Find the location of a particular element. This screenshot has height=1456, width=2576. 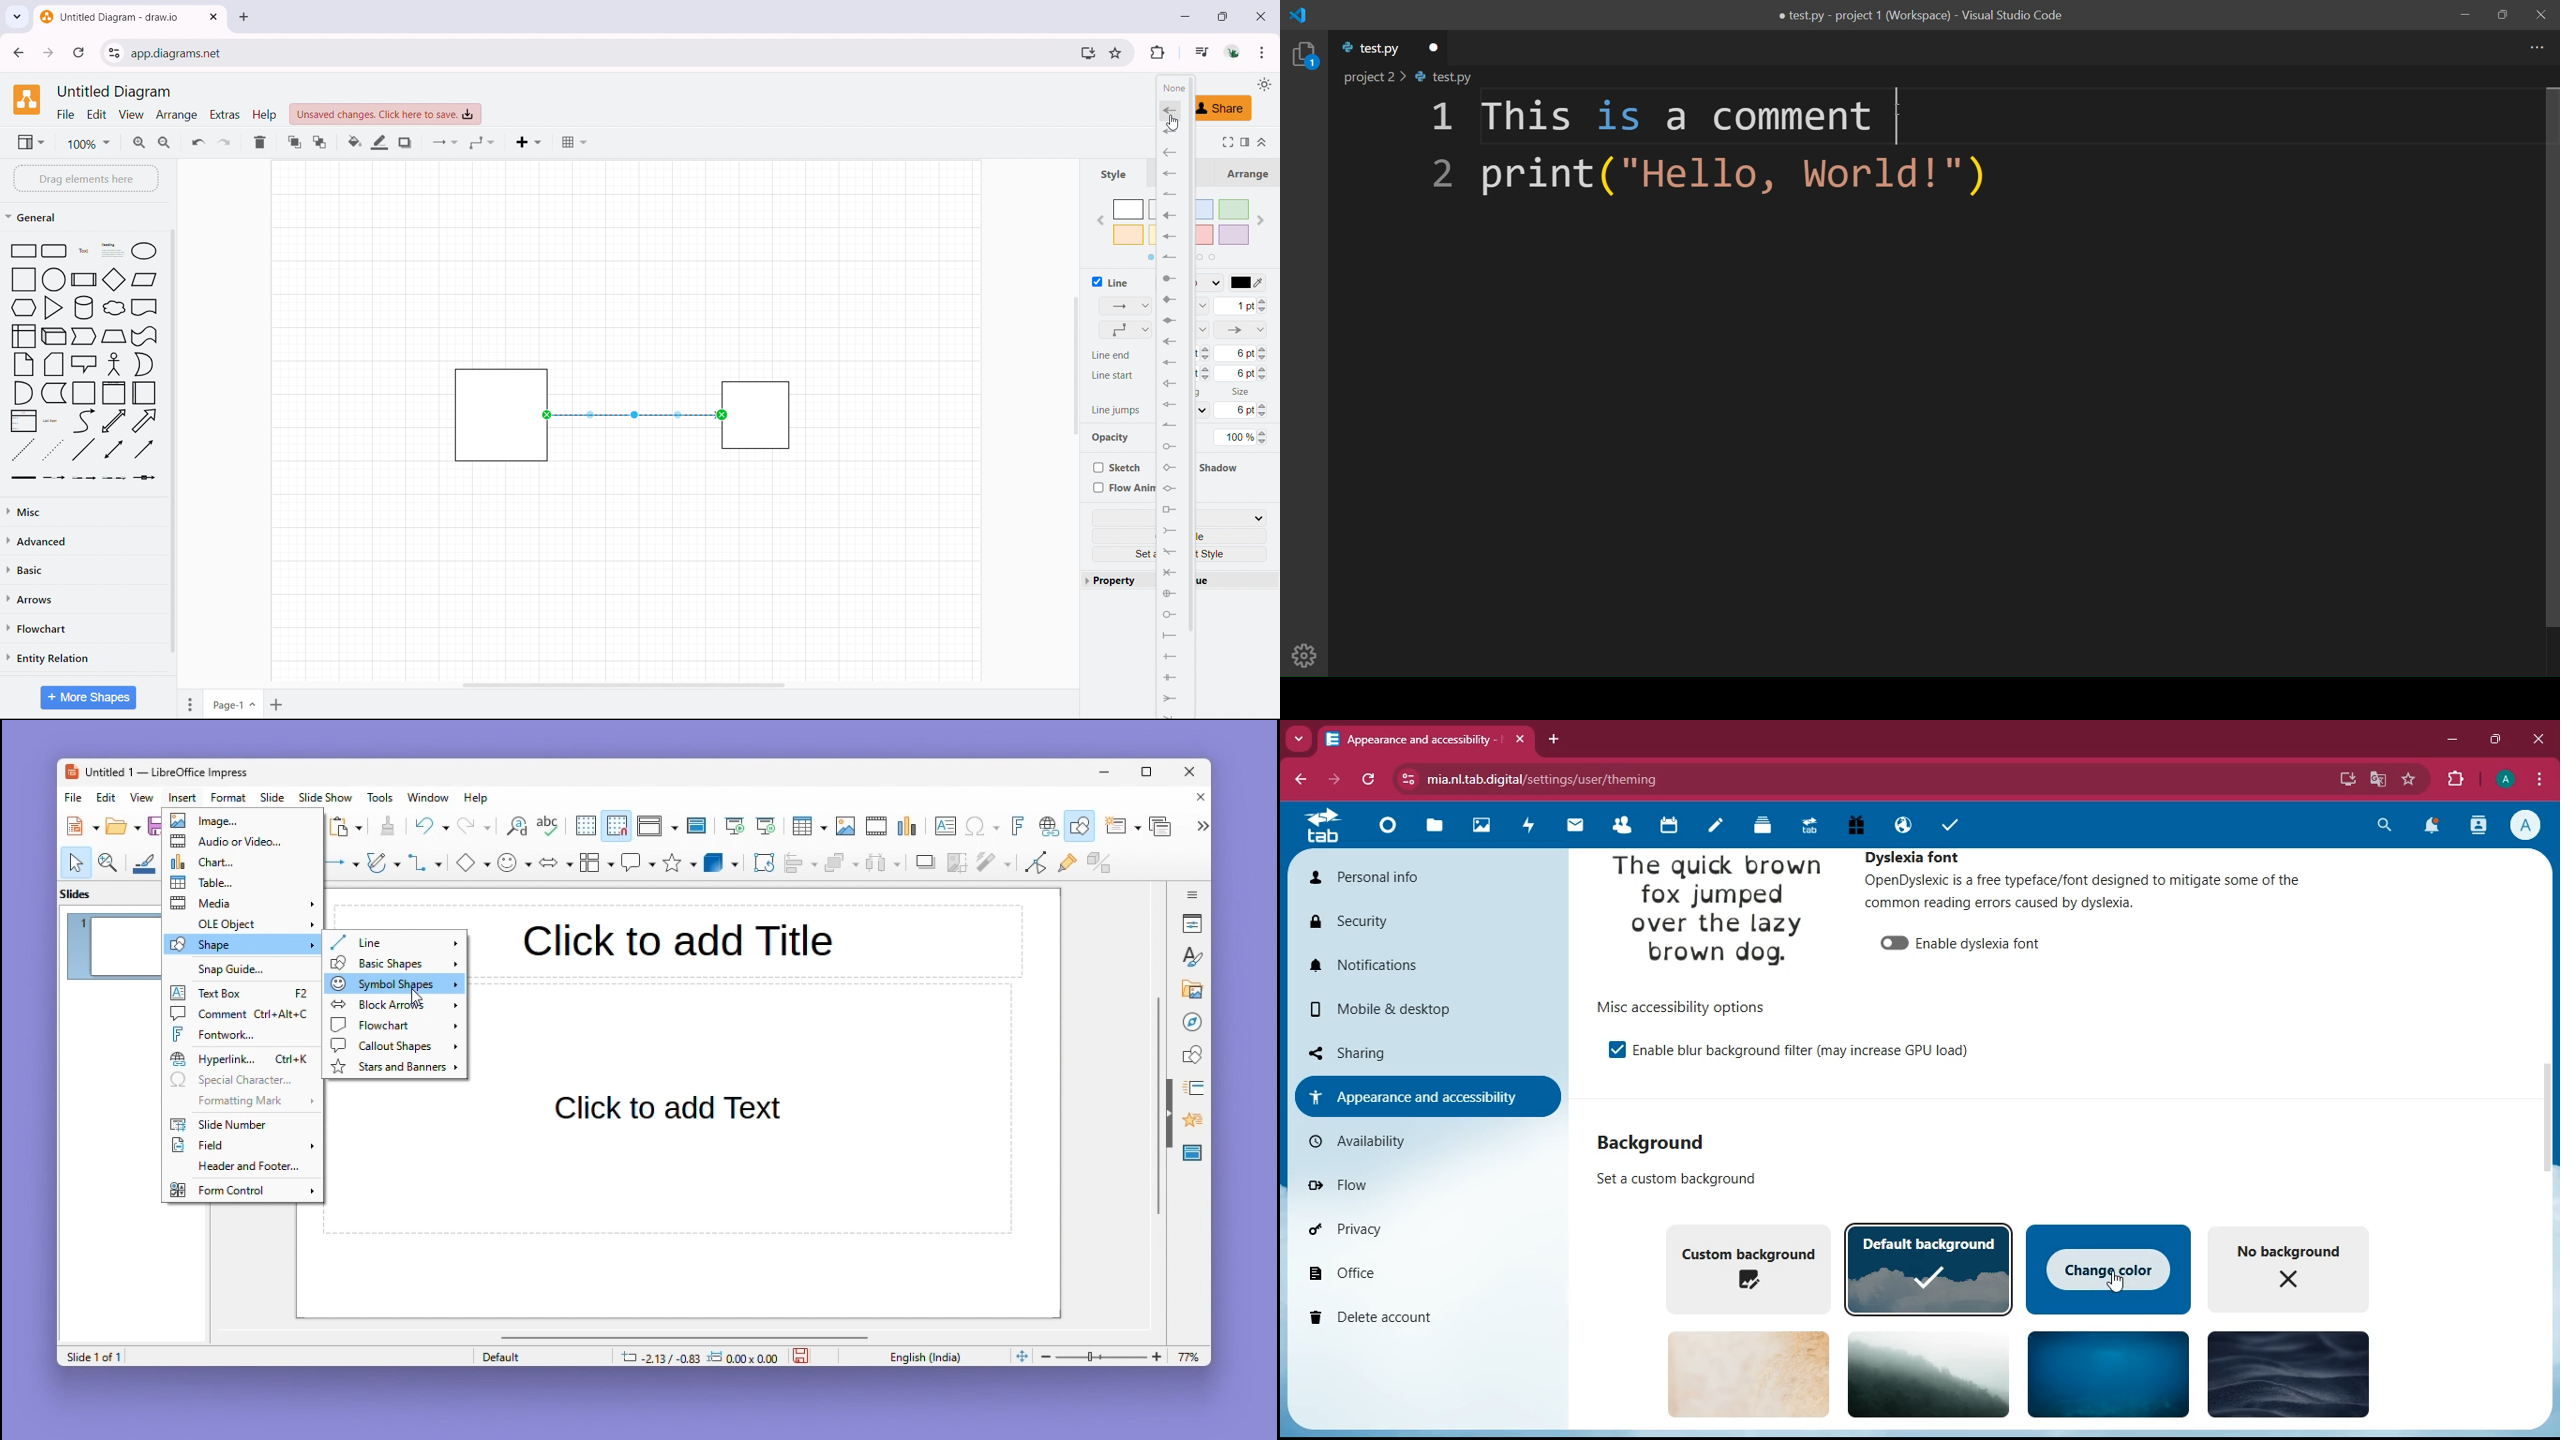

security is located at coordinates (1386, 921).